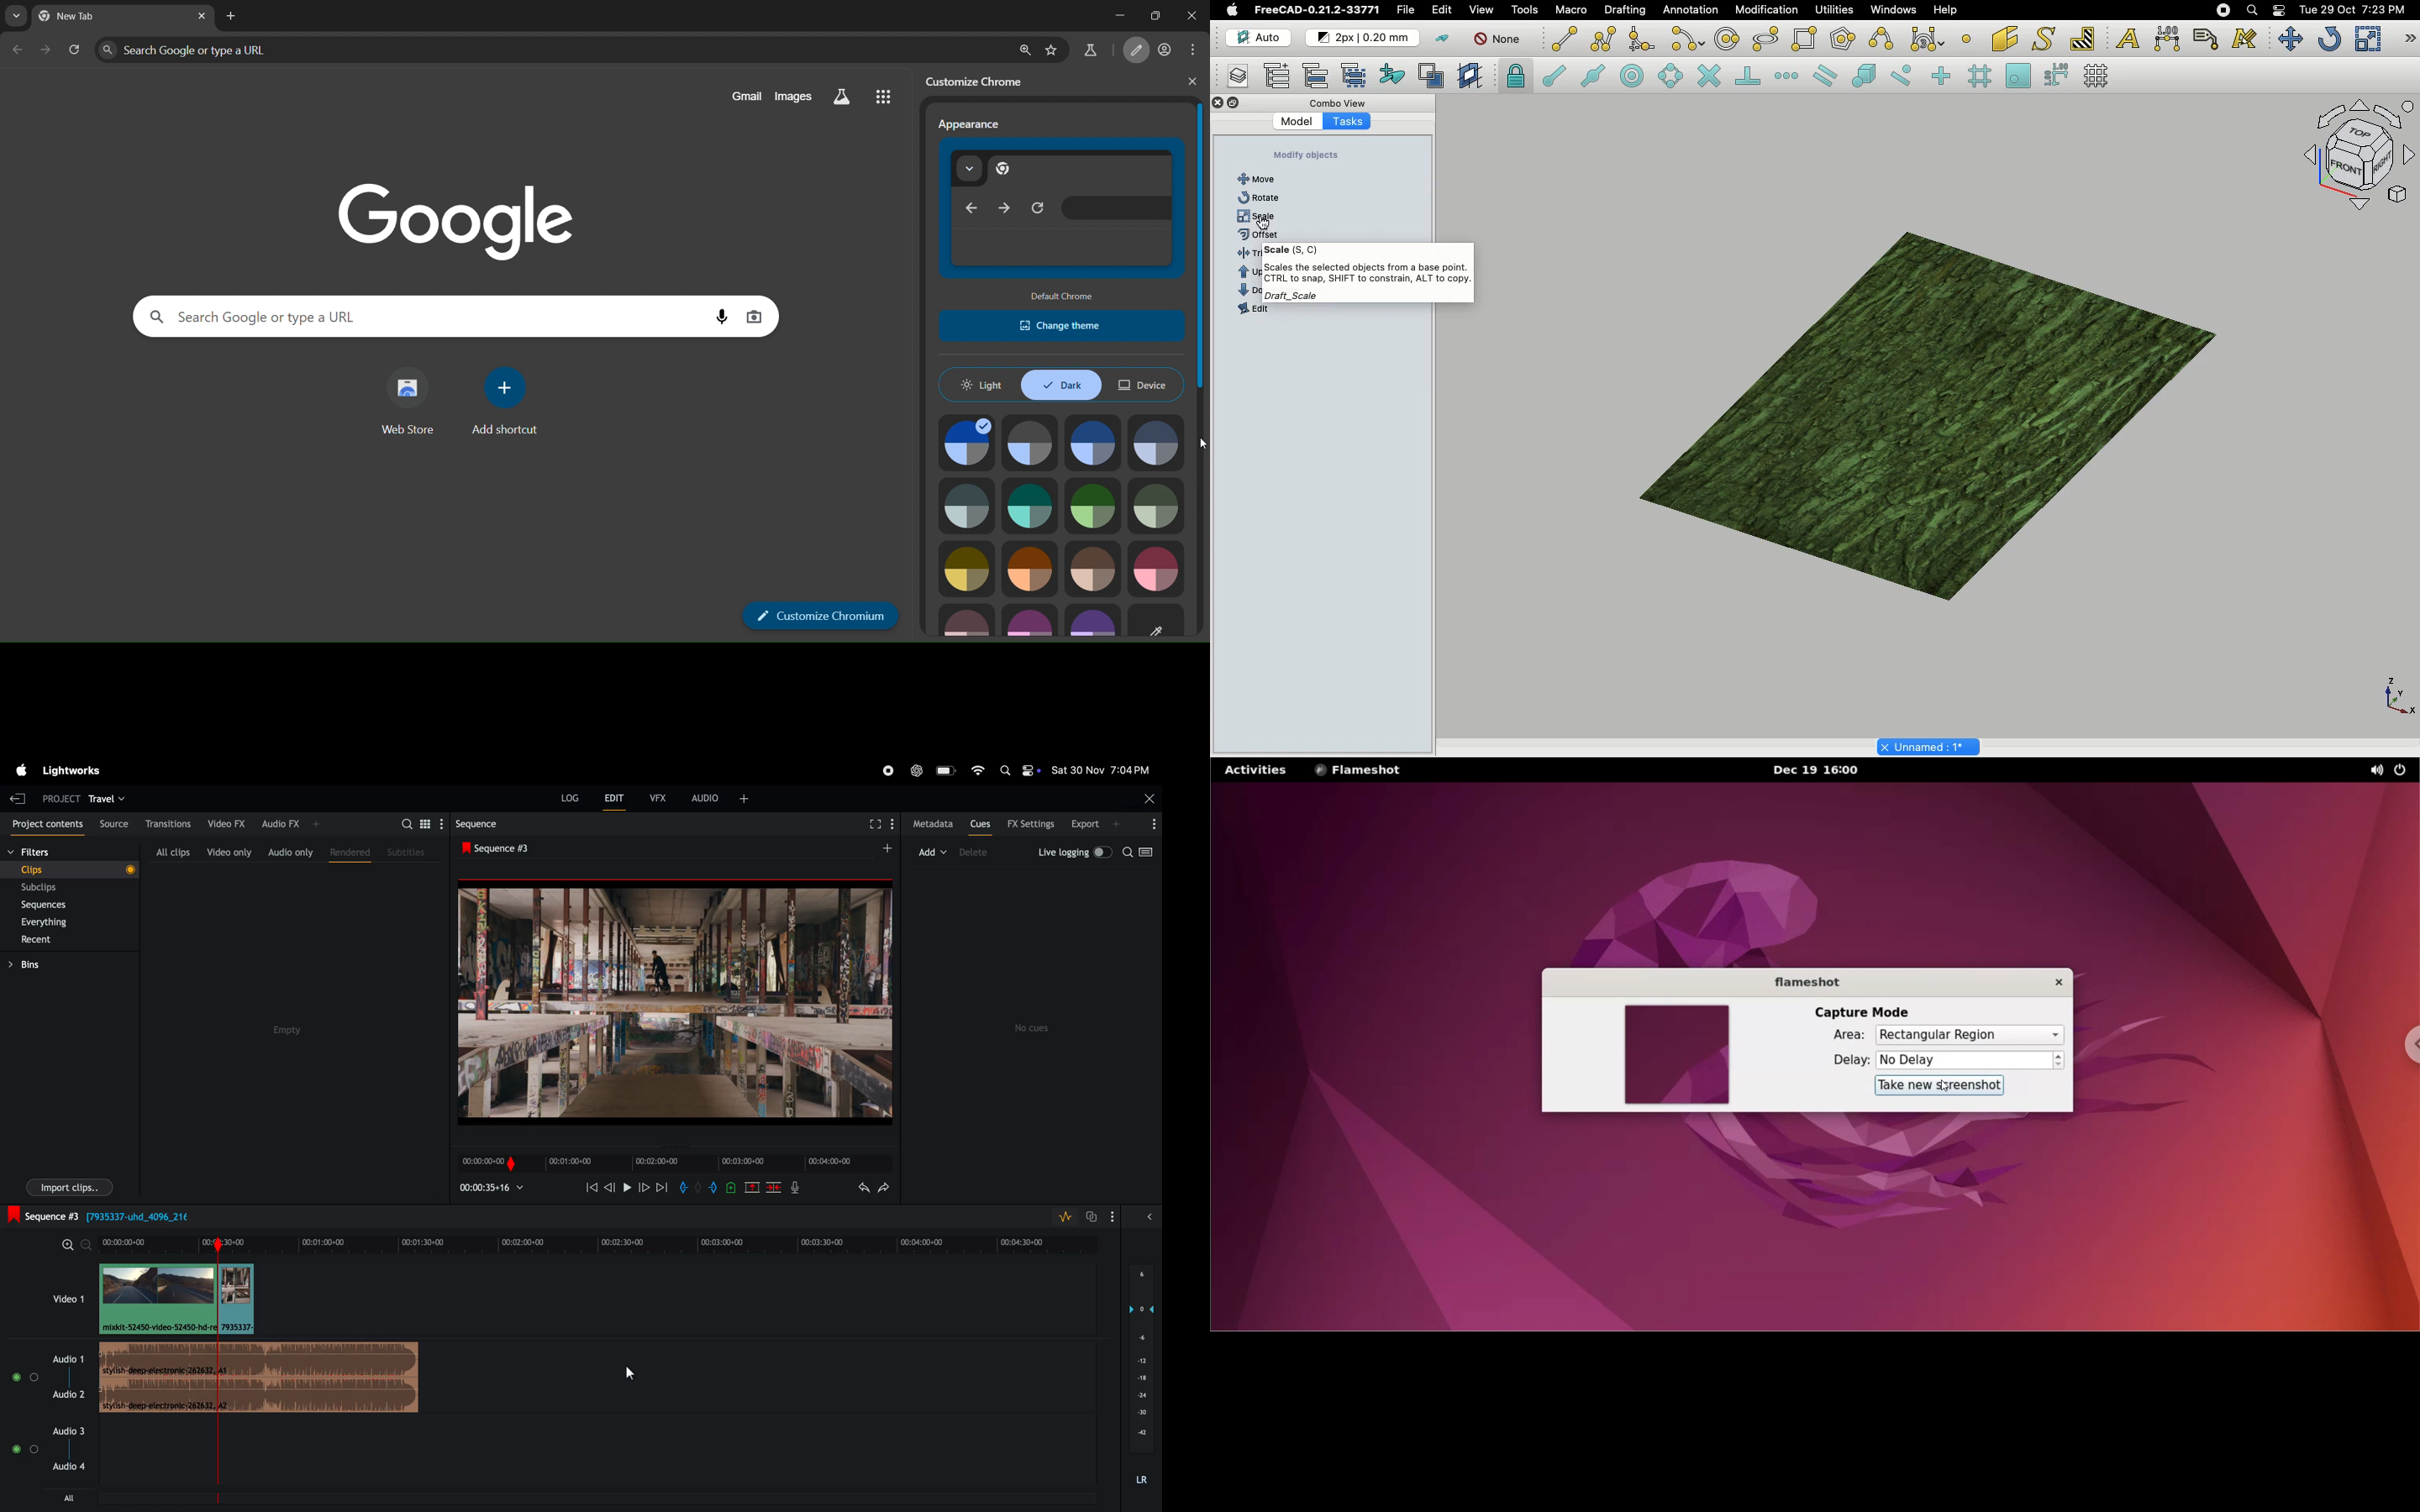 The image size is (2436, 1512). I want to click on Help, so click(1946, 8).